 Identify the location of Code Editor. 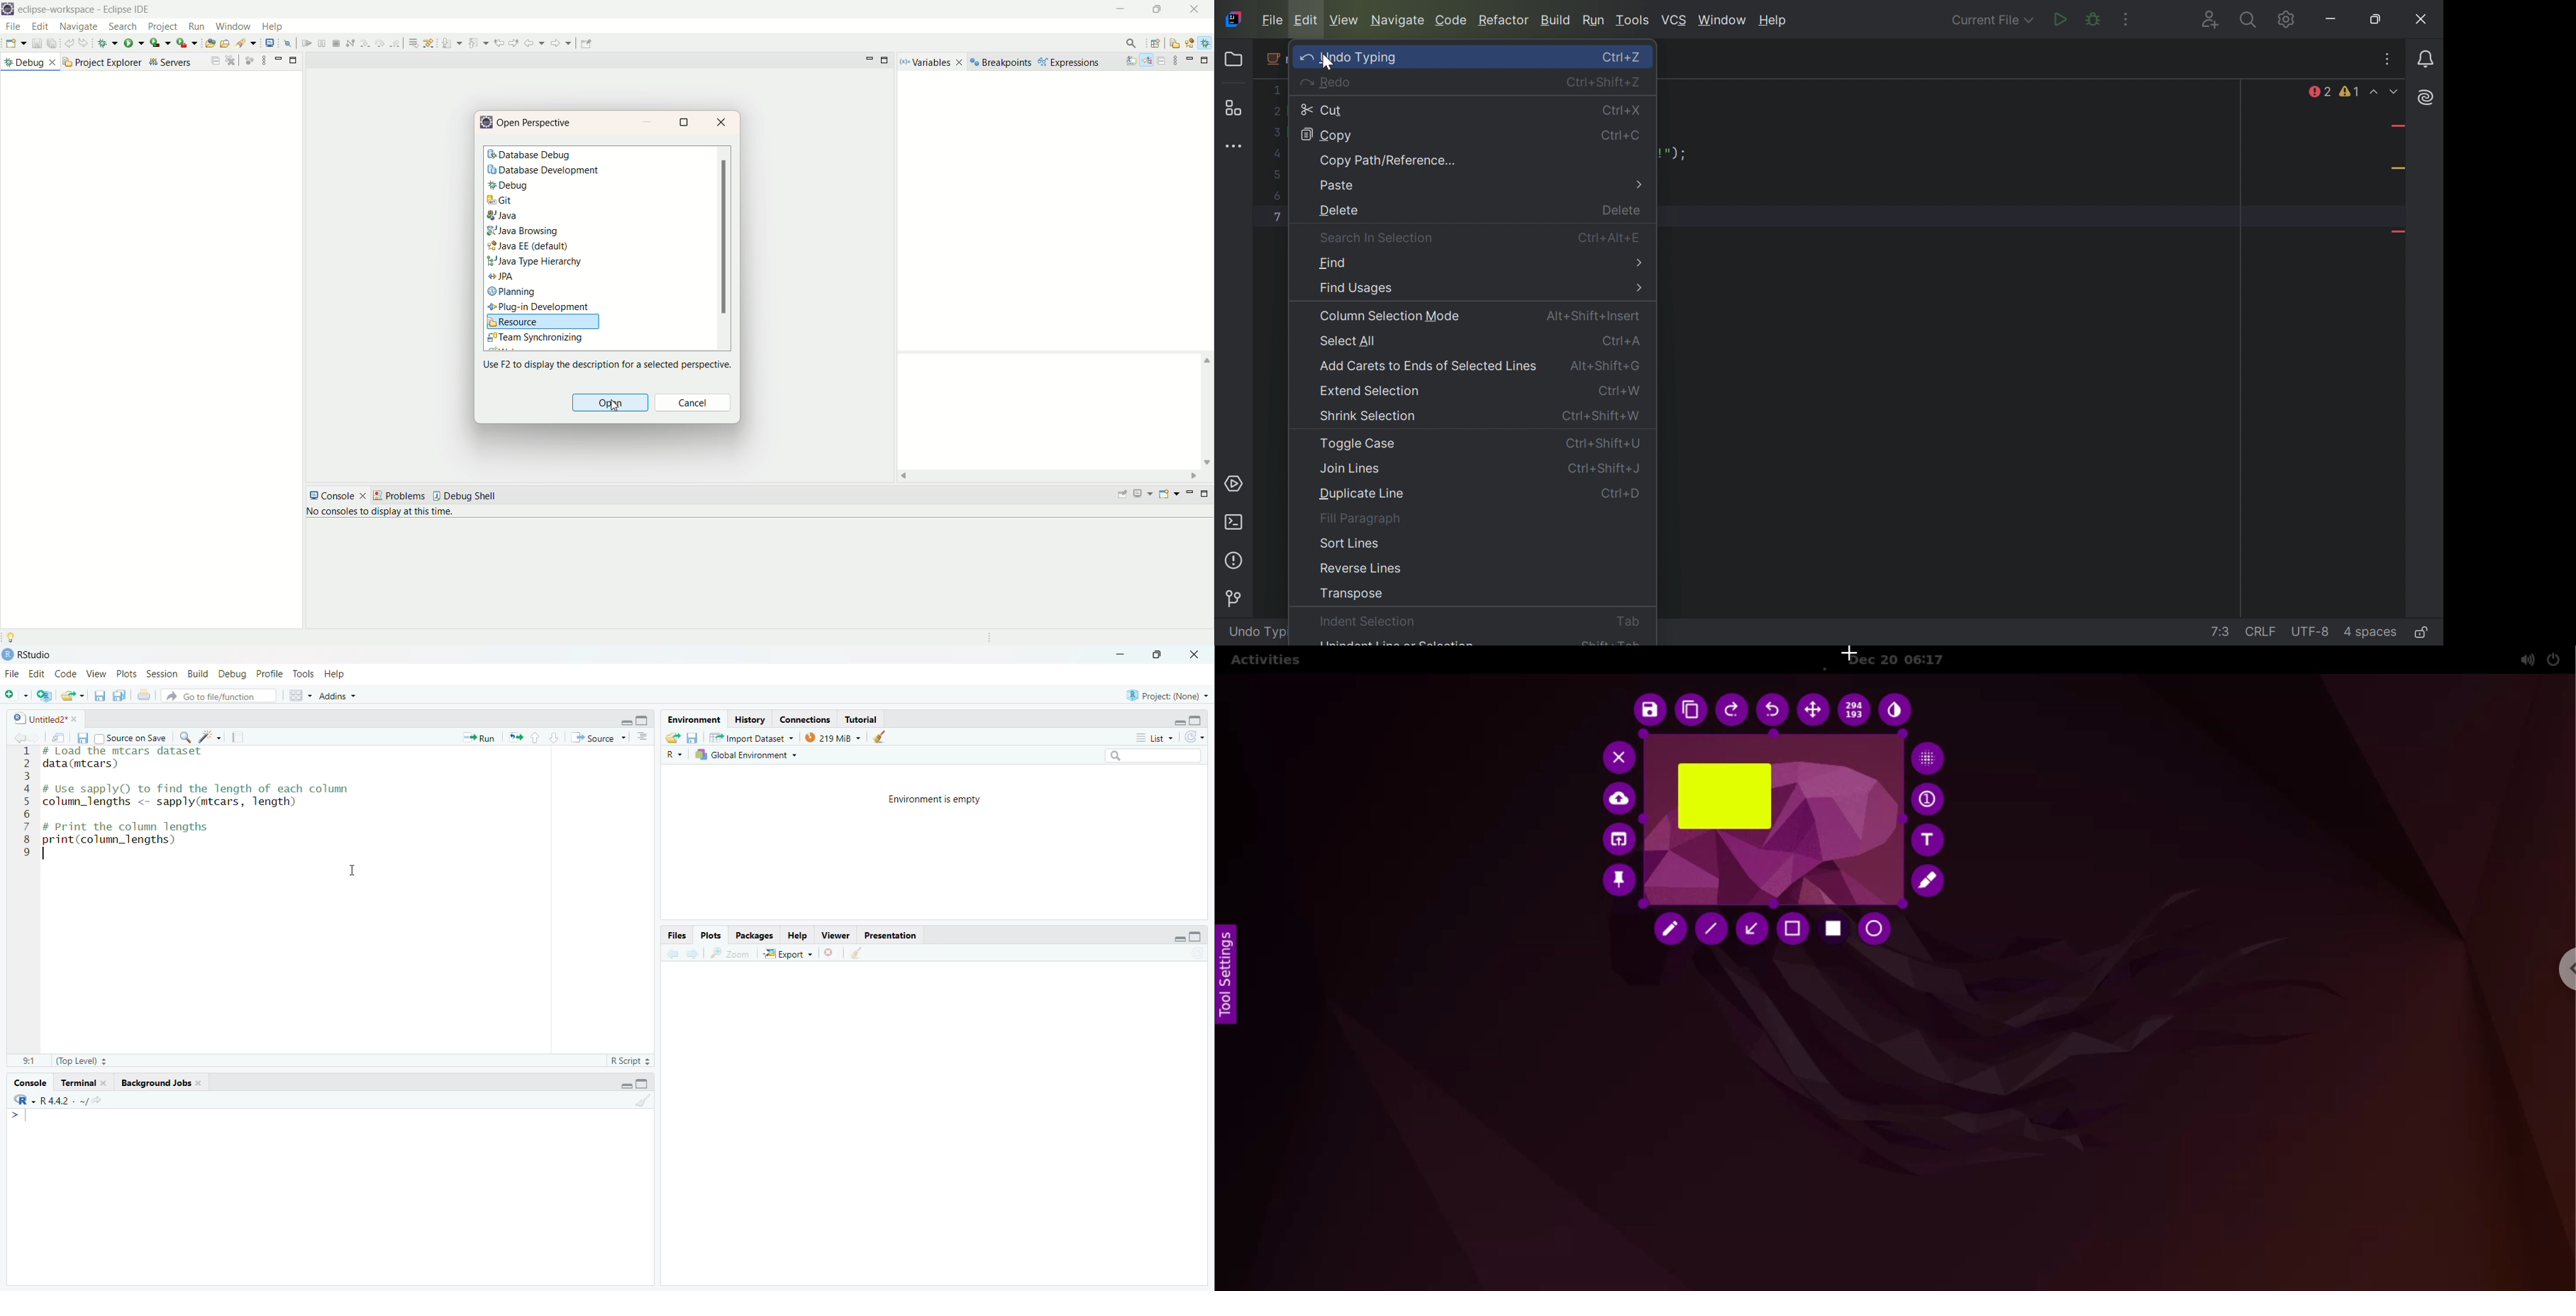
(344, 899).